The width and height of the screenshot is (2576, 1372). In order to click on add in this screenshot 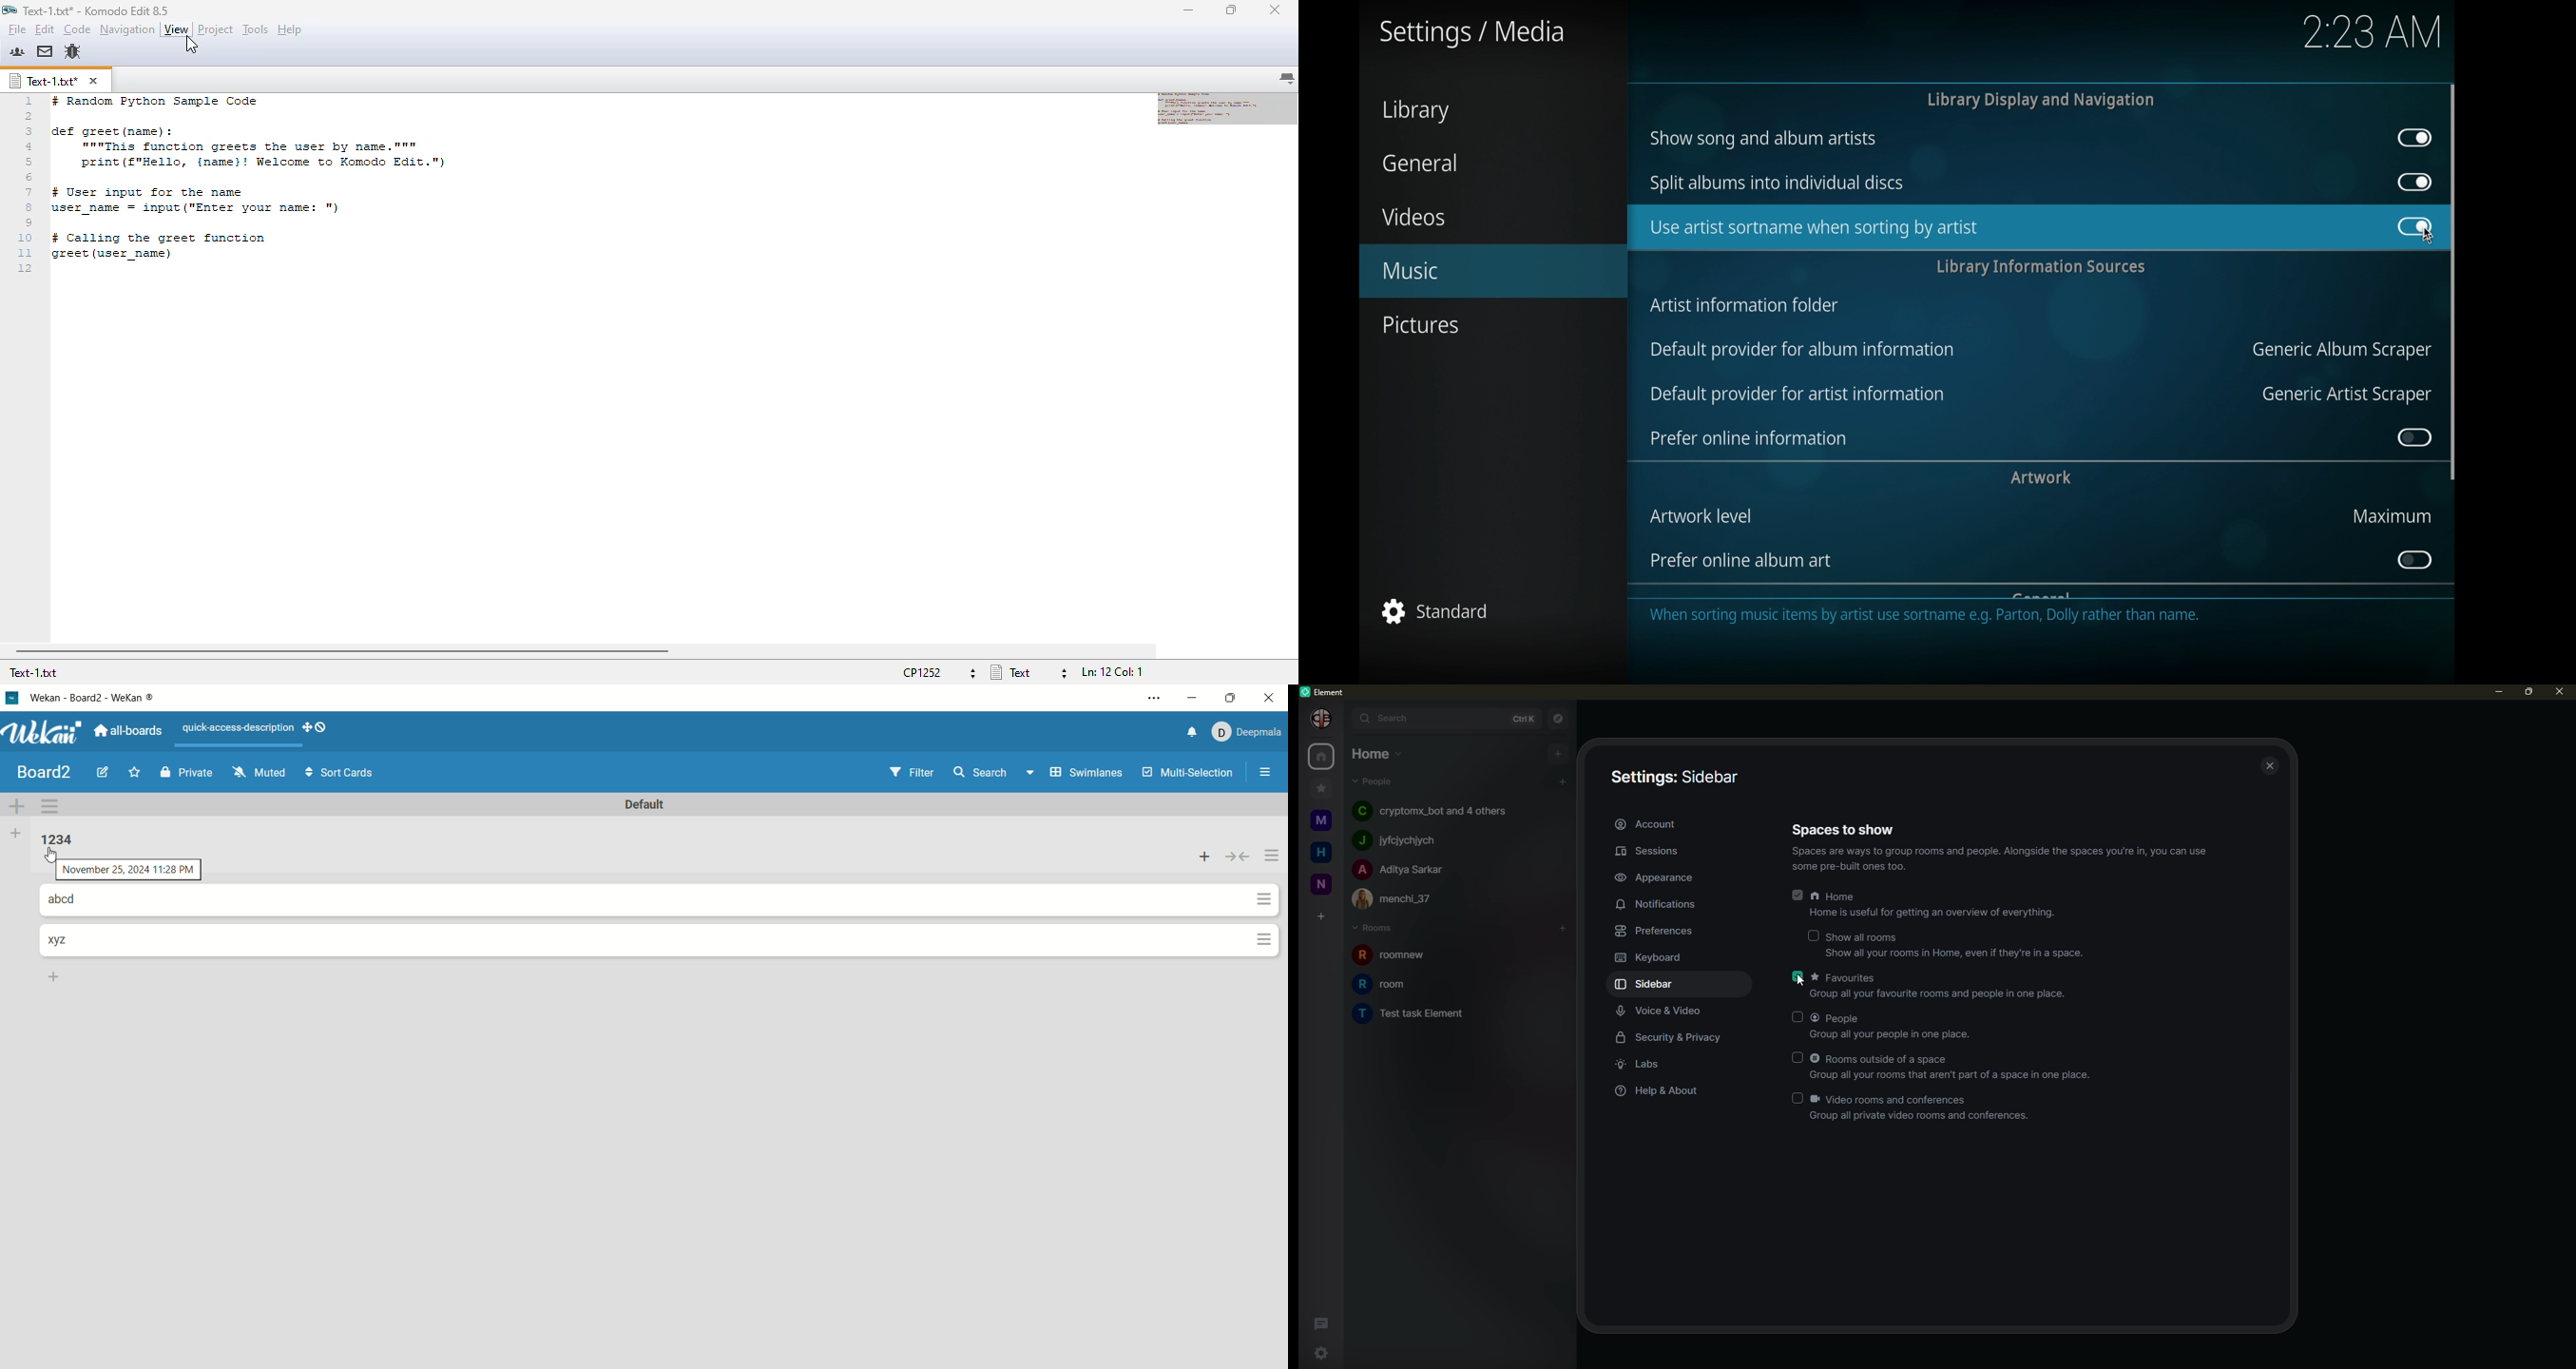, I will do `click(1558, 924)`.